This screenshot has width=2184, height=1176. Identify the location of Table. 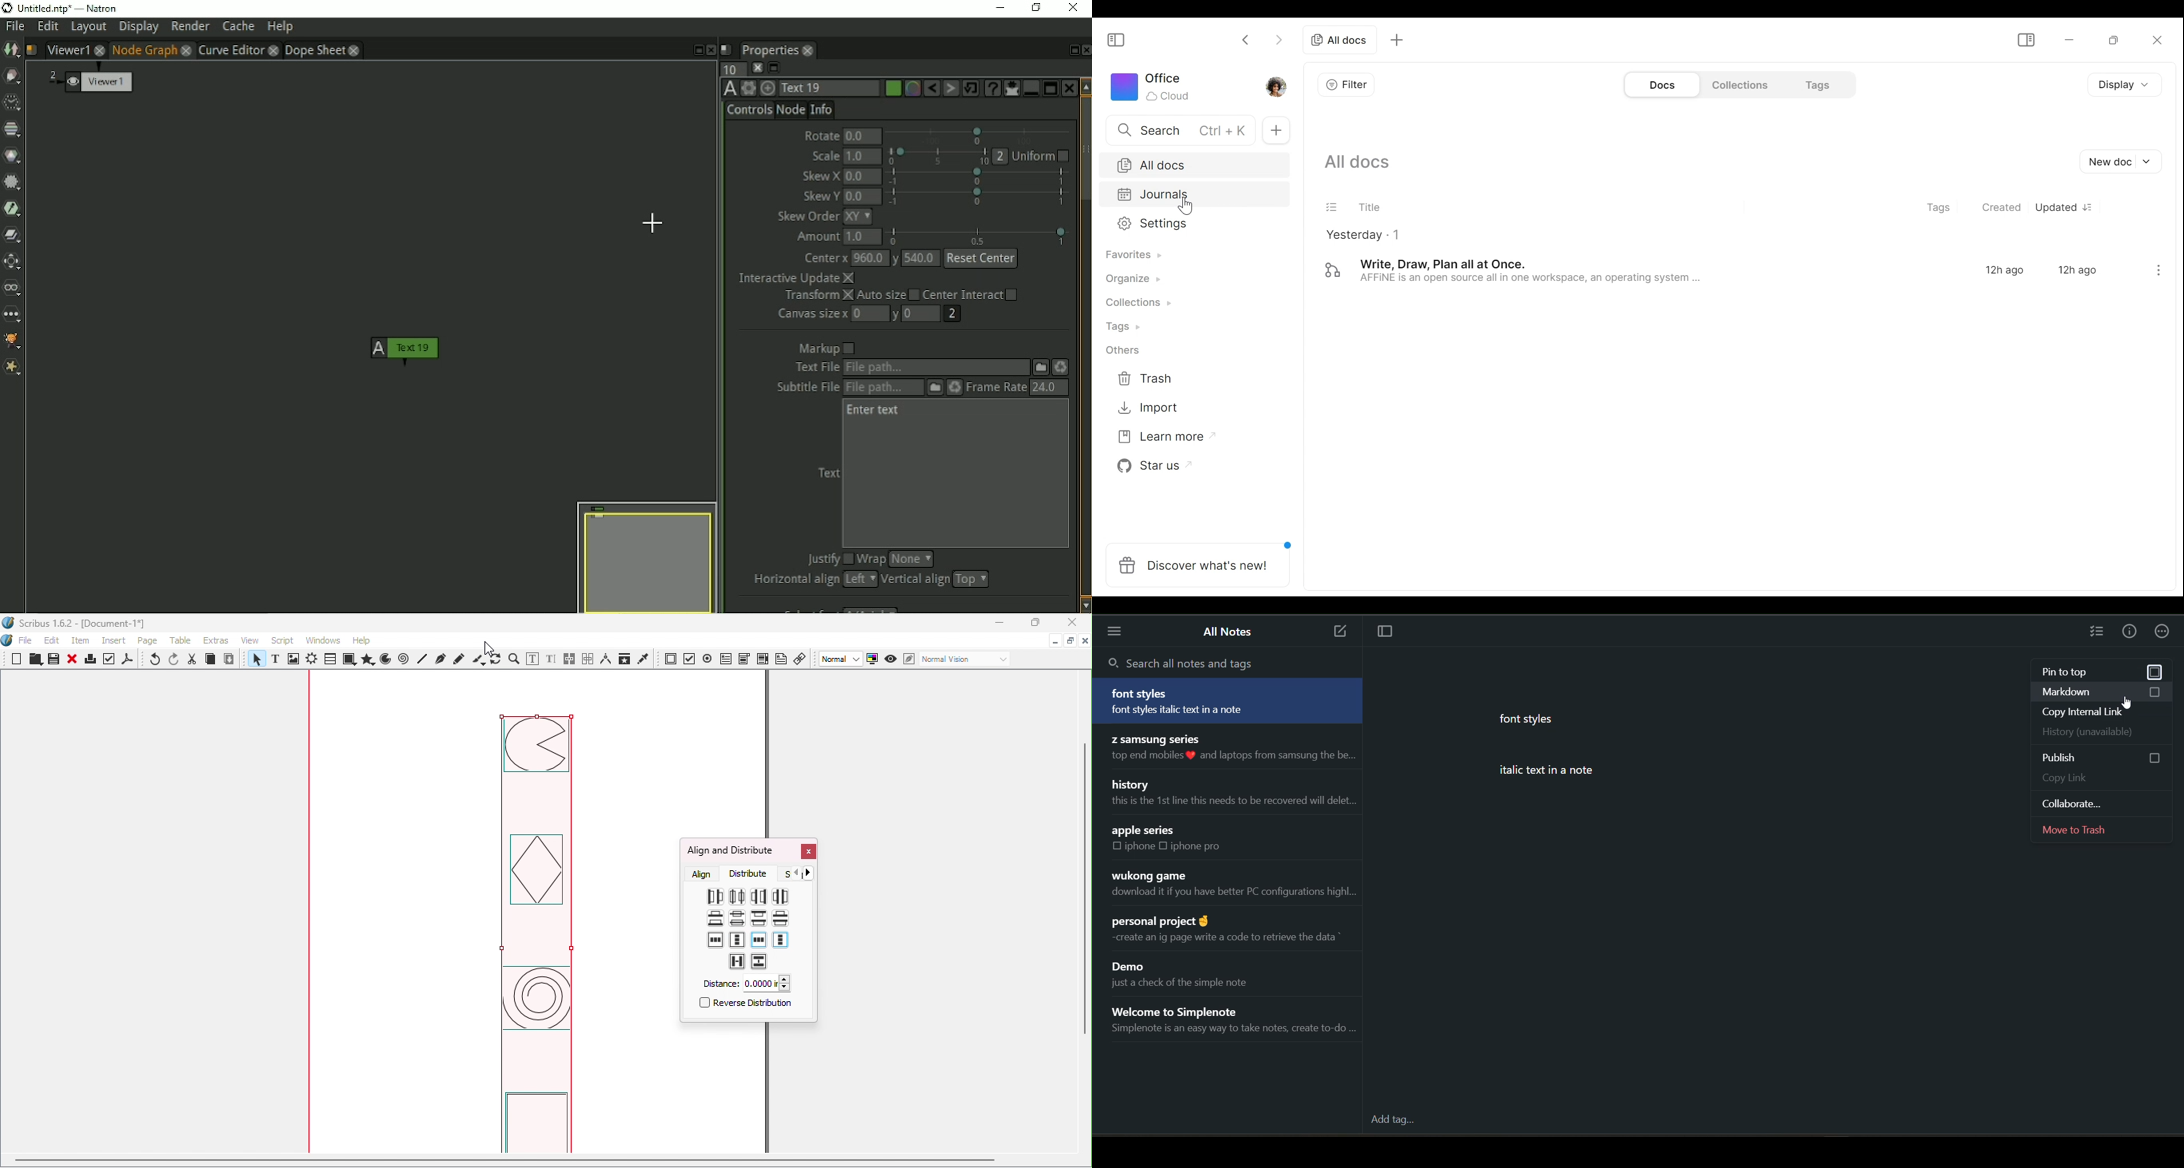
(183, 641).